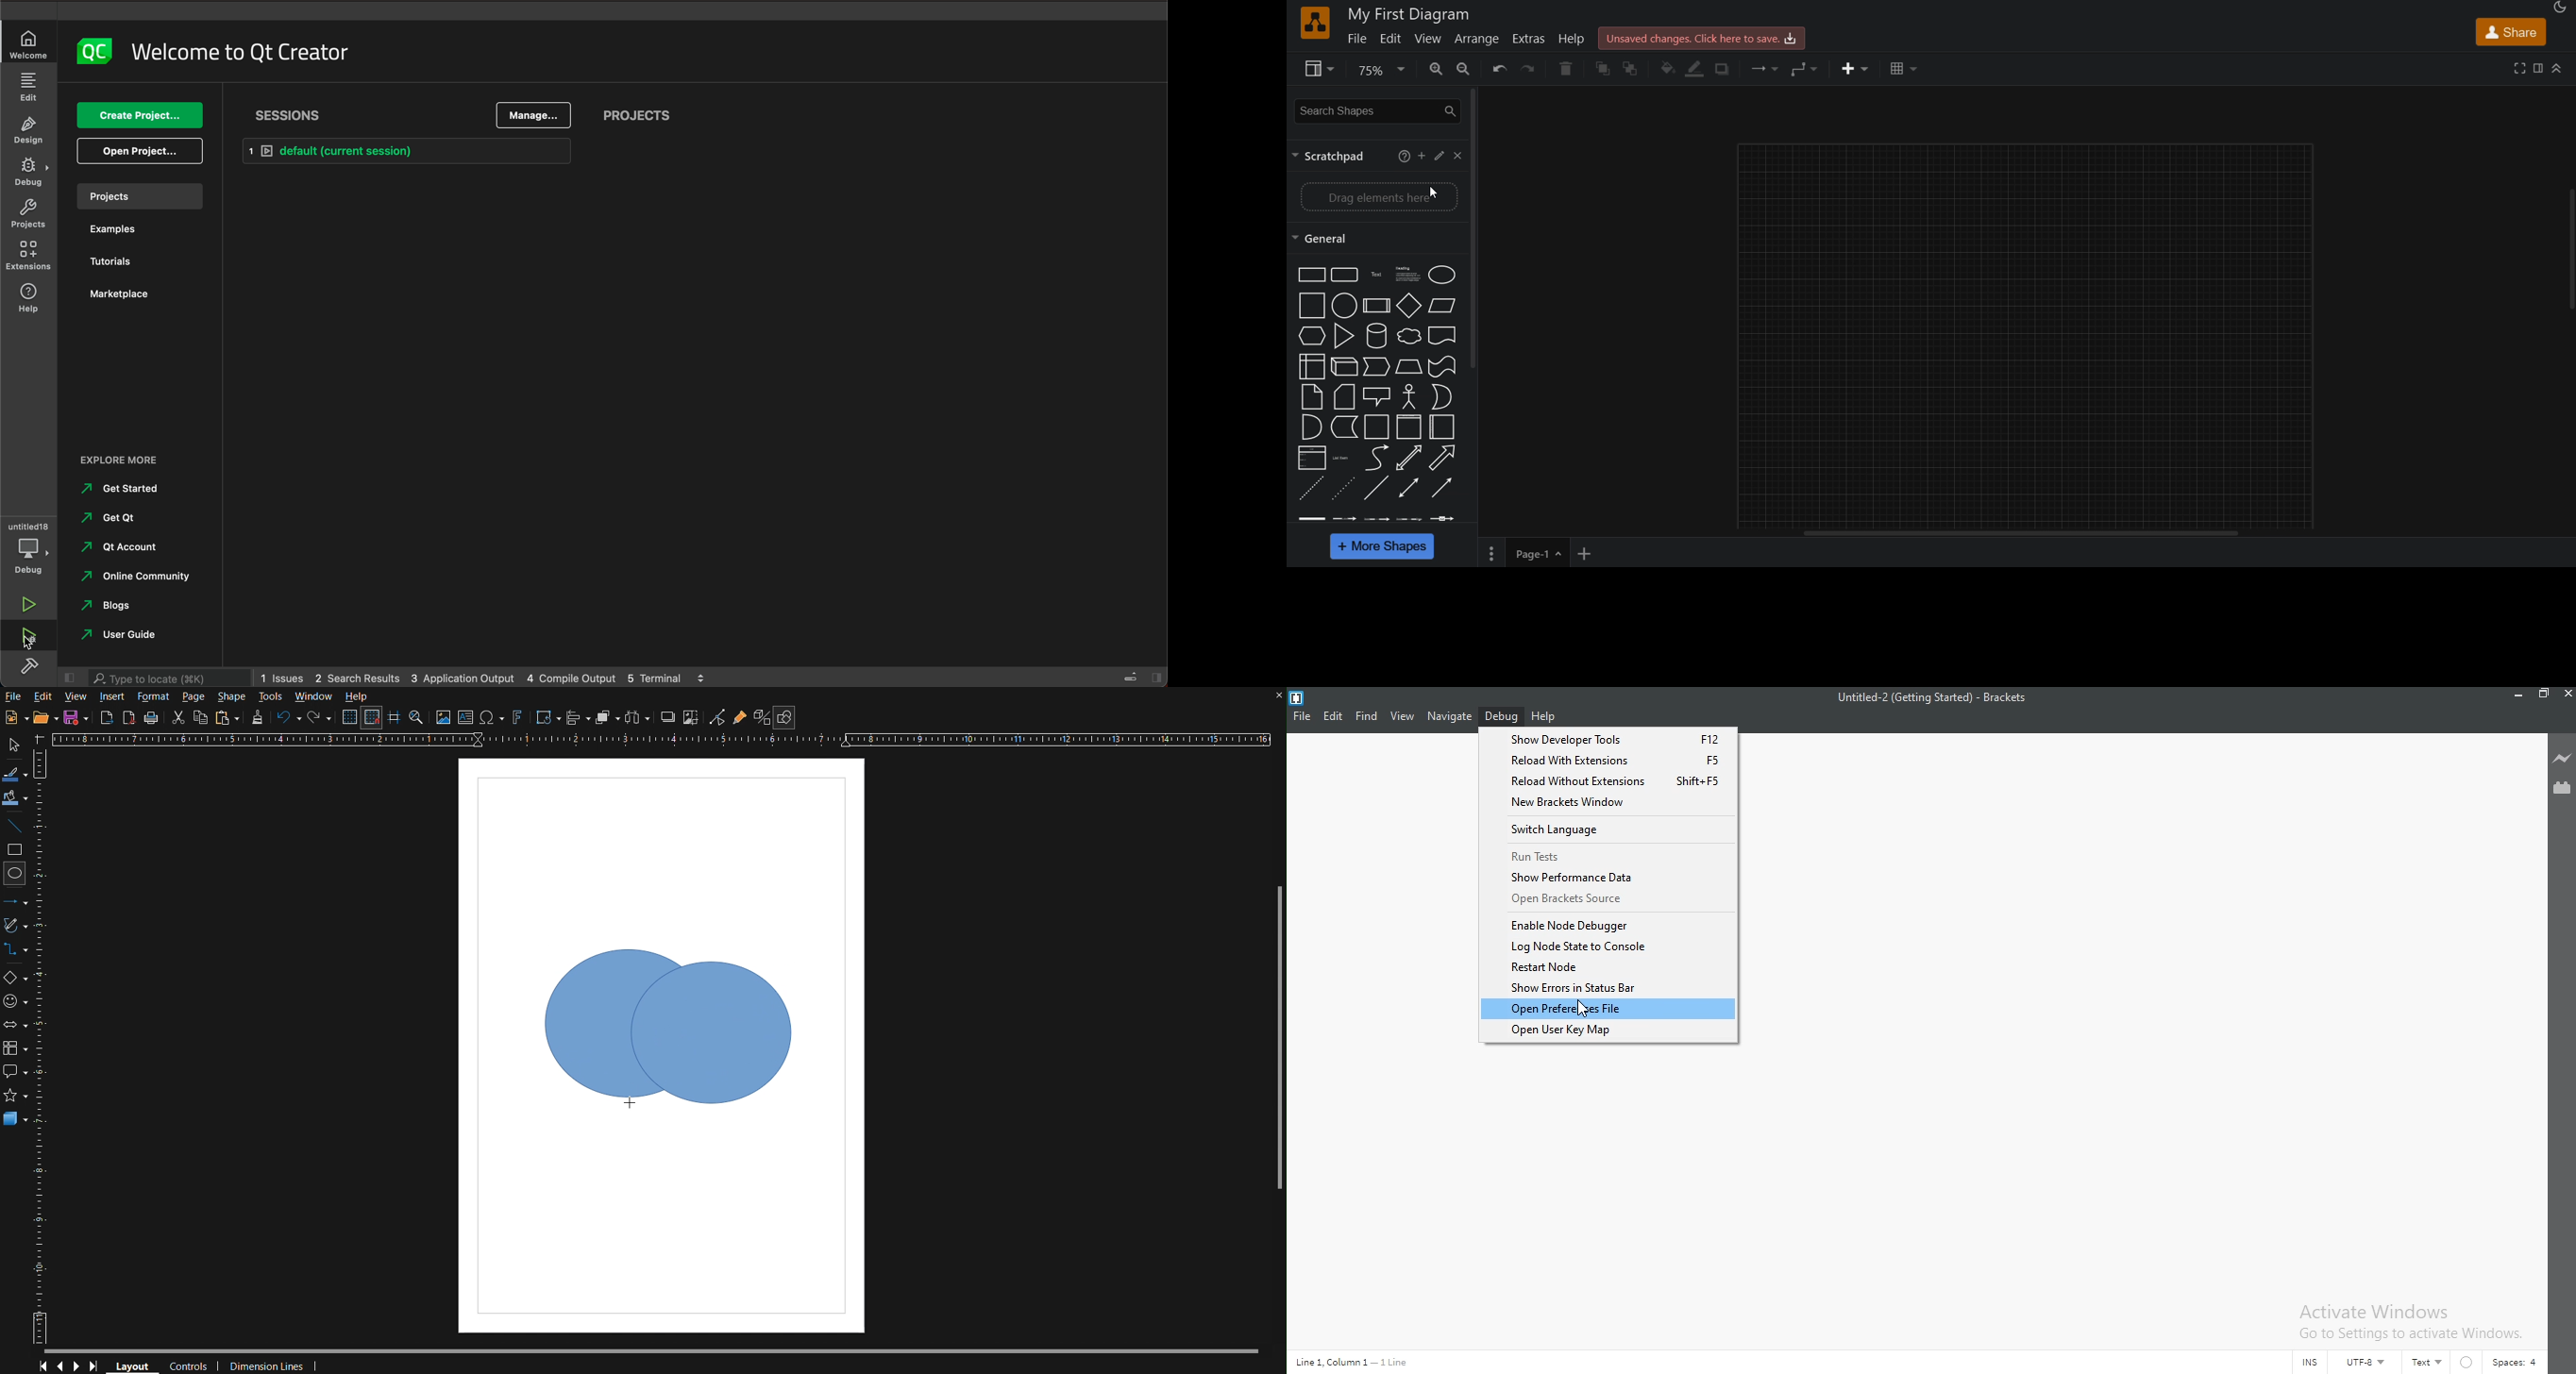 Image resolution: width=2576 pixels, height=1400 pixels. I want to click on Vectors, so click(16, 925).